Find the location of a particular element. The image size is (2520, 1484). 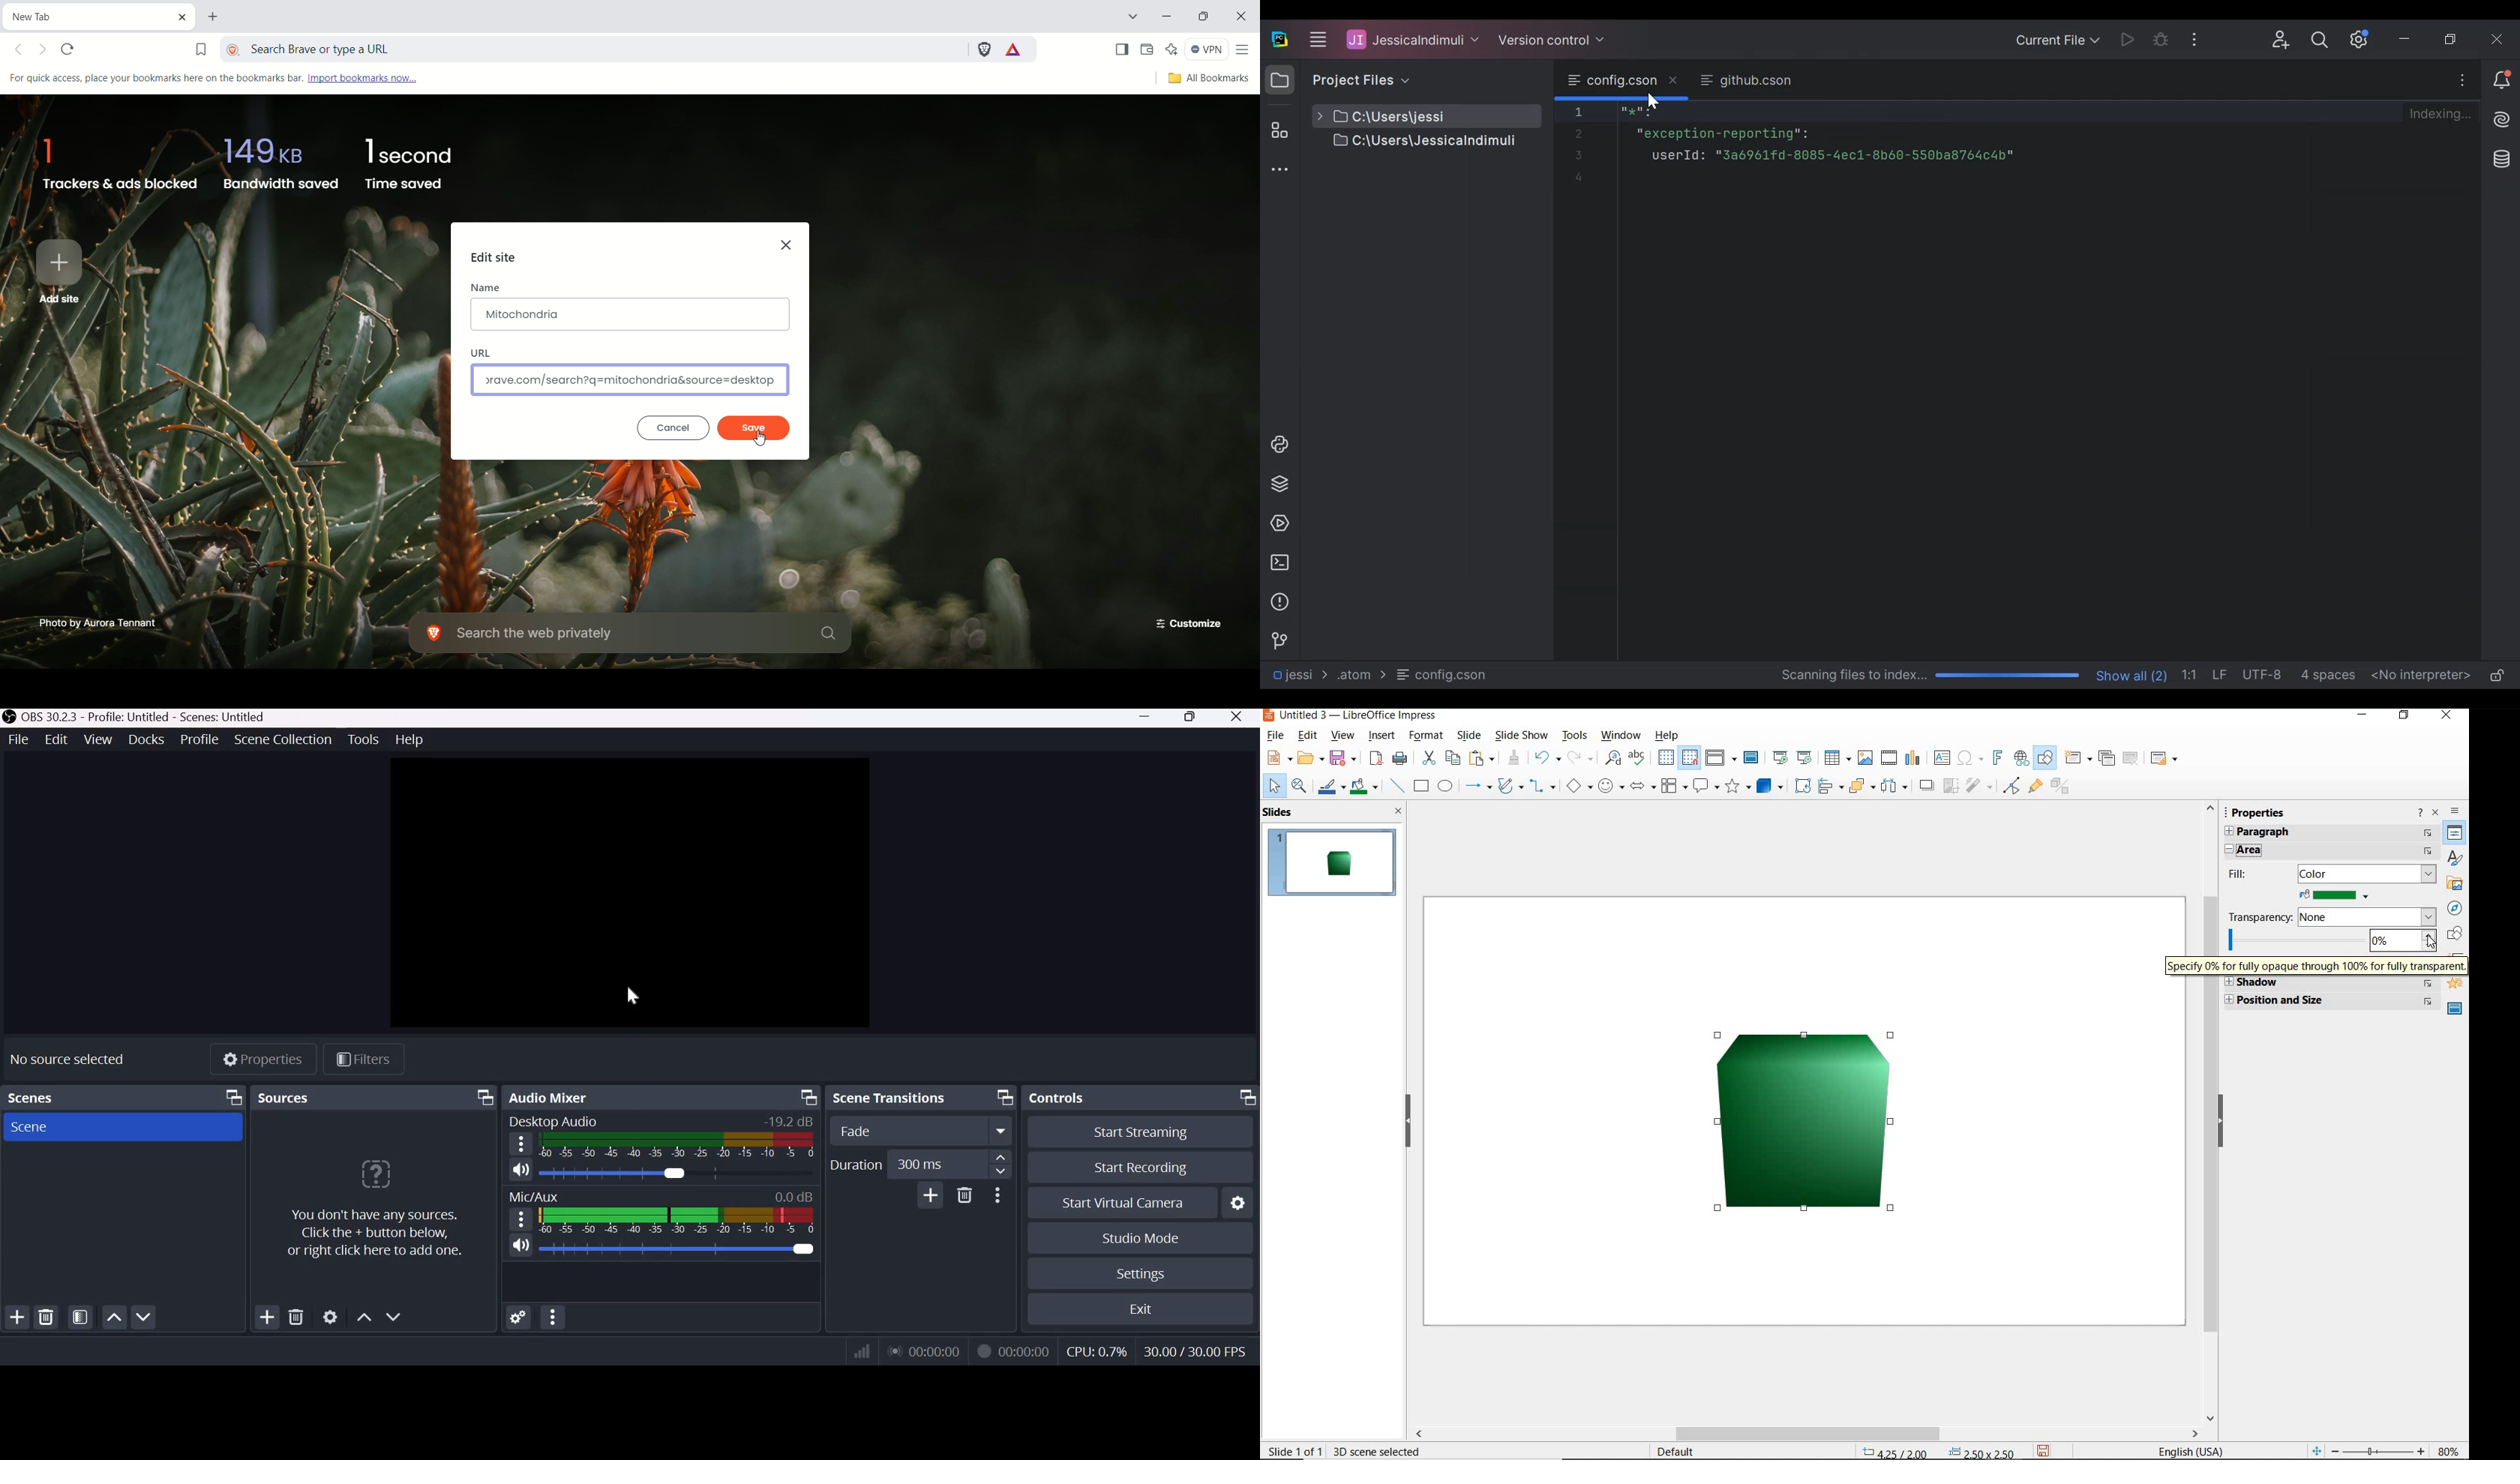

display grid is located at coordinates (1665, 758).